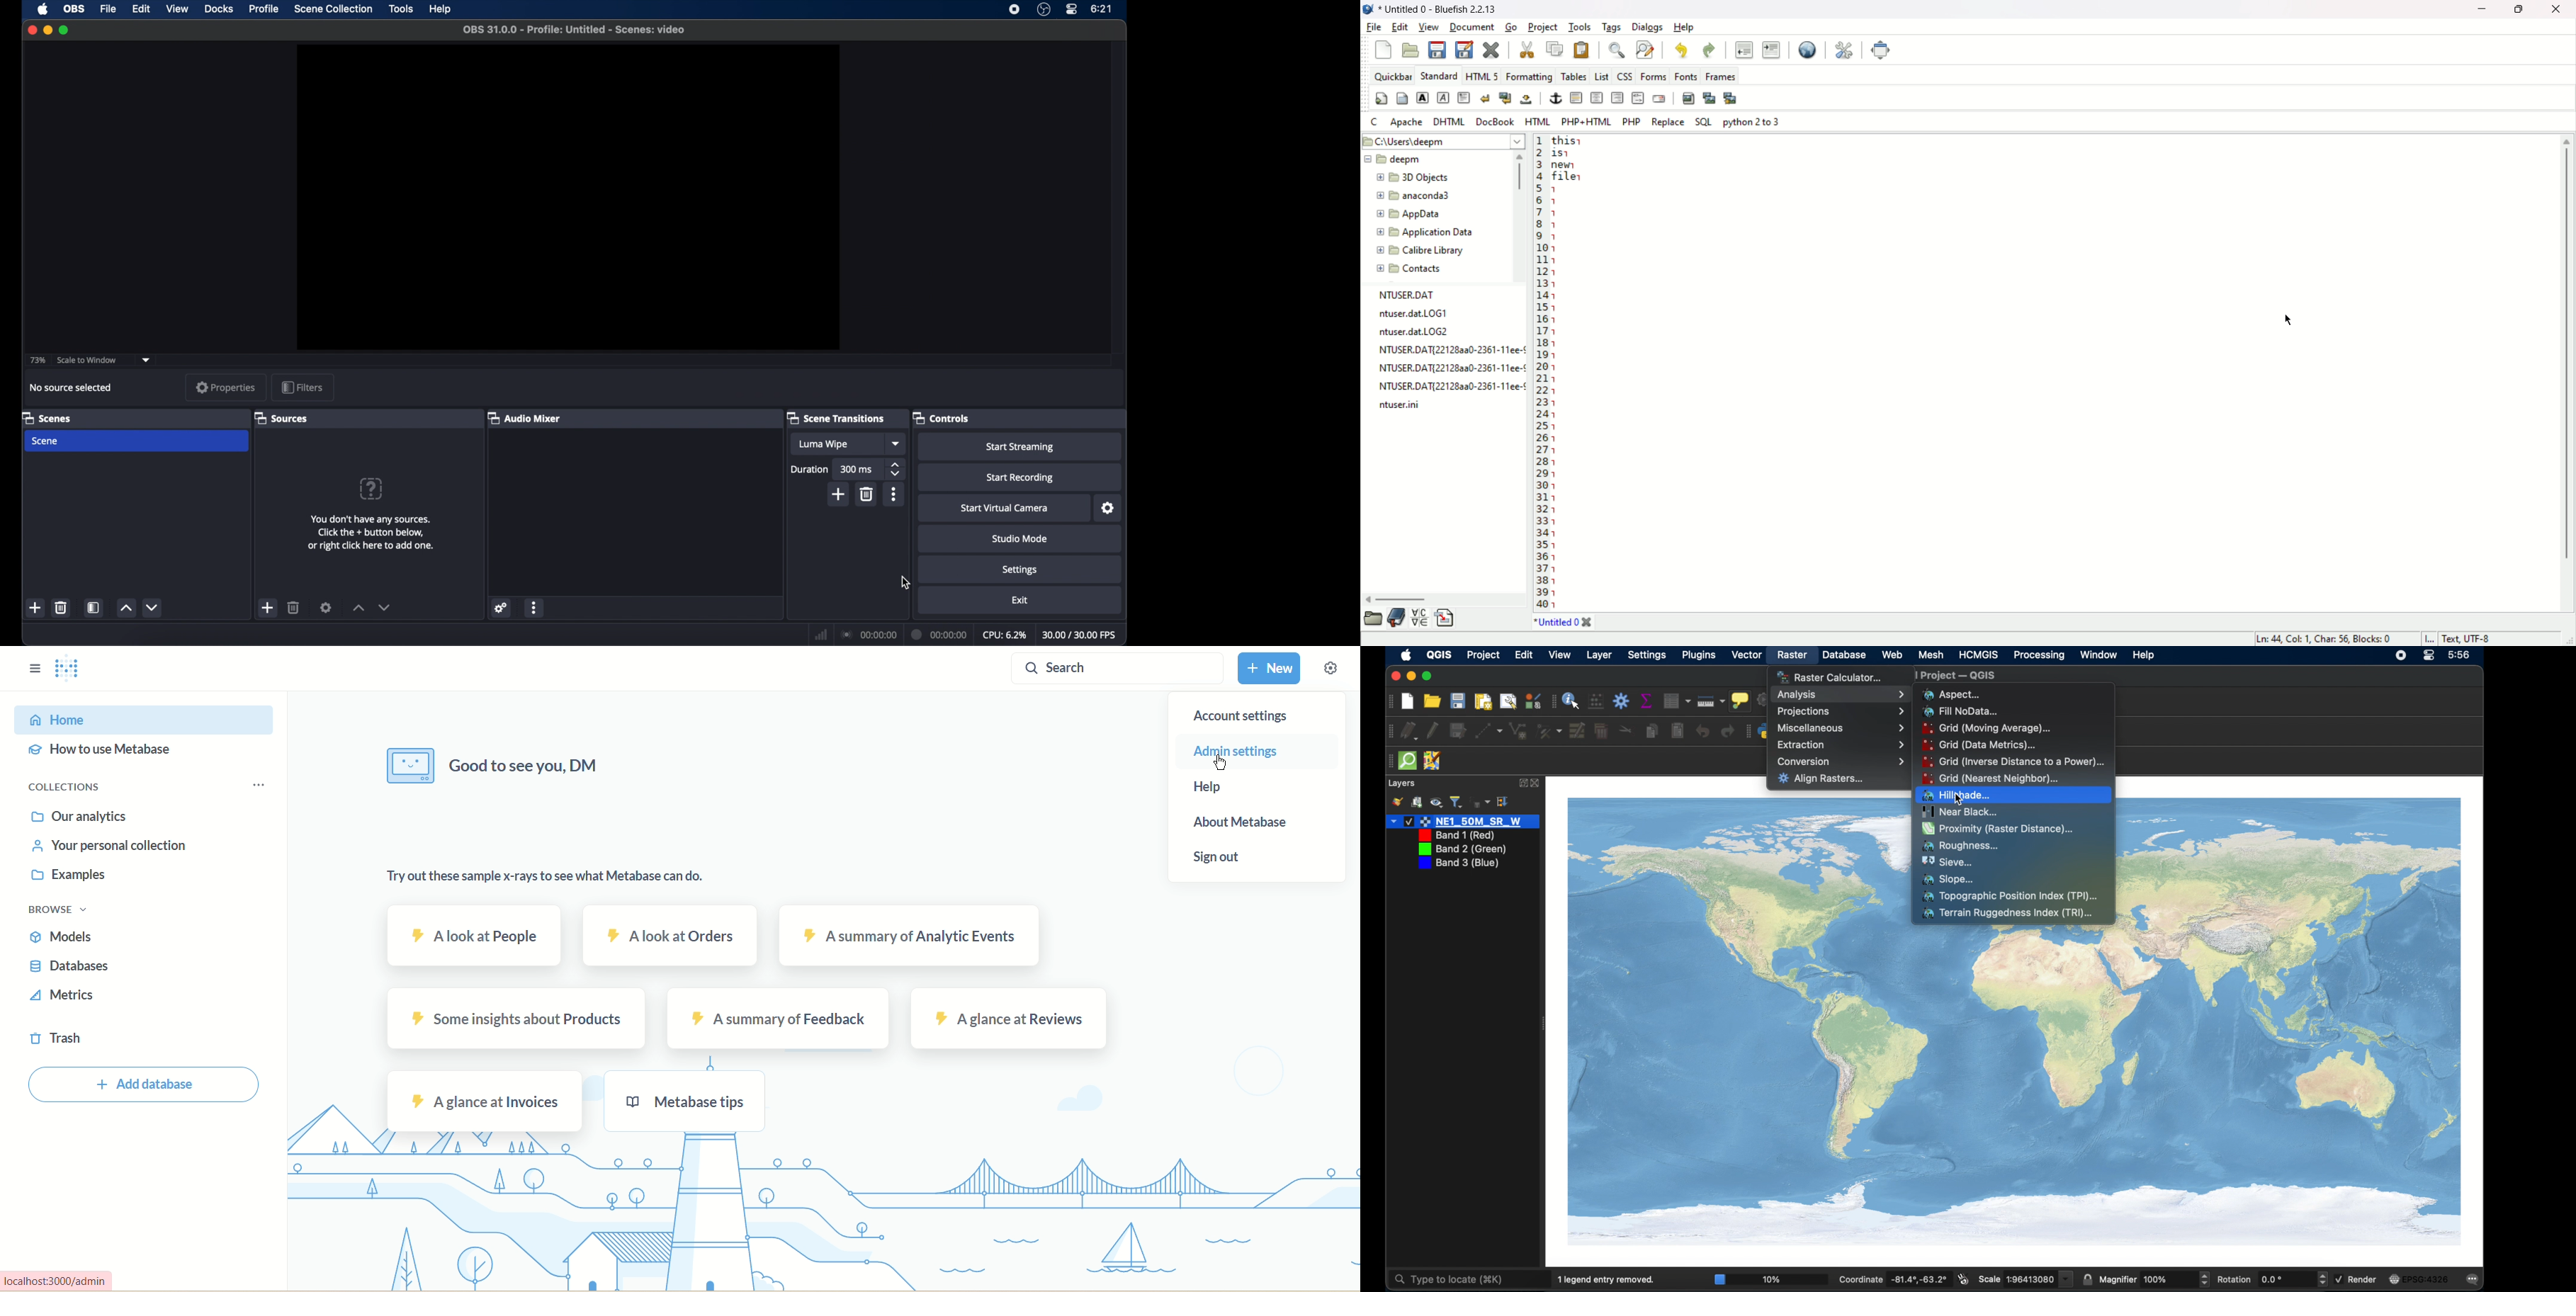 The image size is (2576, 1316). Describe the element at coordinates (567, 196) in the screenshot. I see `preview` at that location.